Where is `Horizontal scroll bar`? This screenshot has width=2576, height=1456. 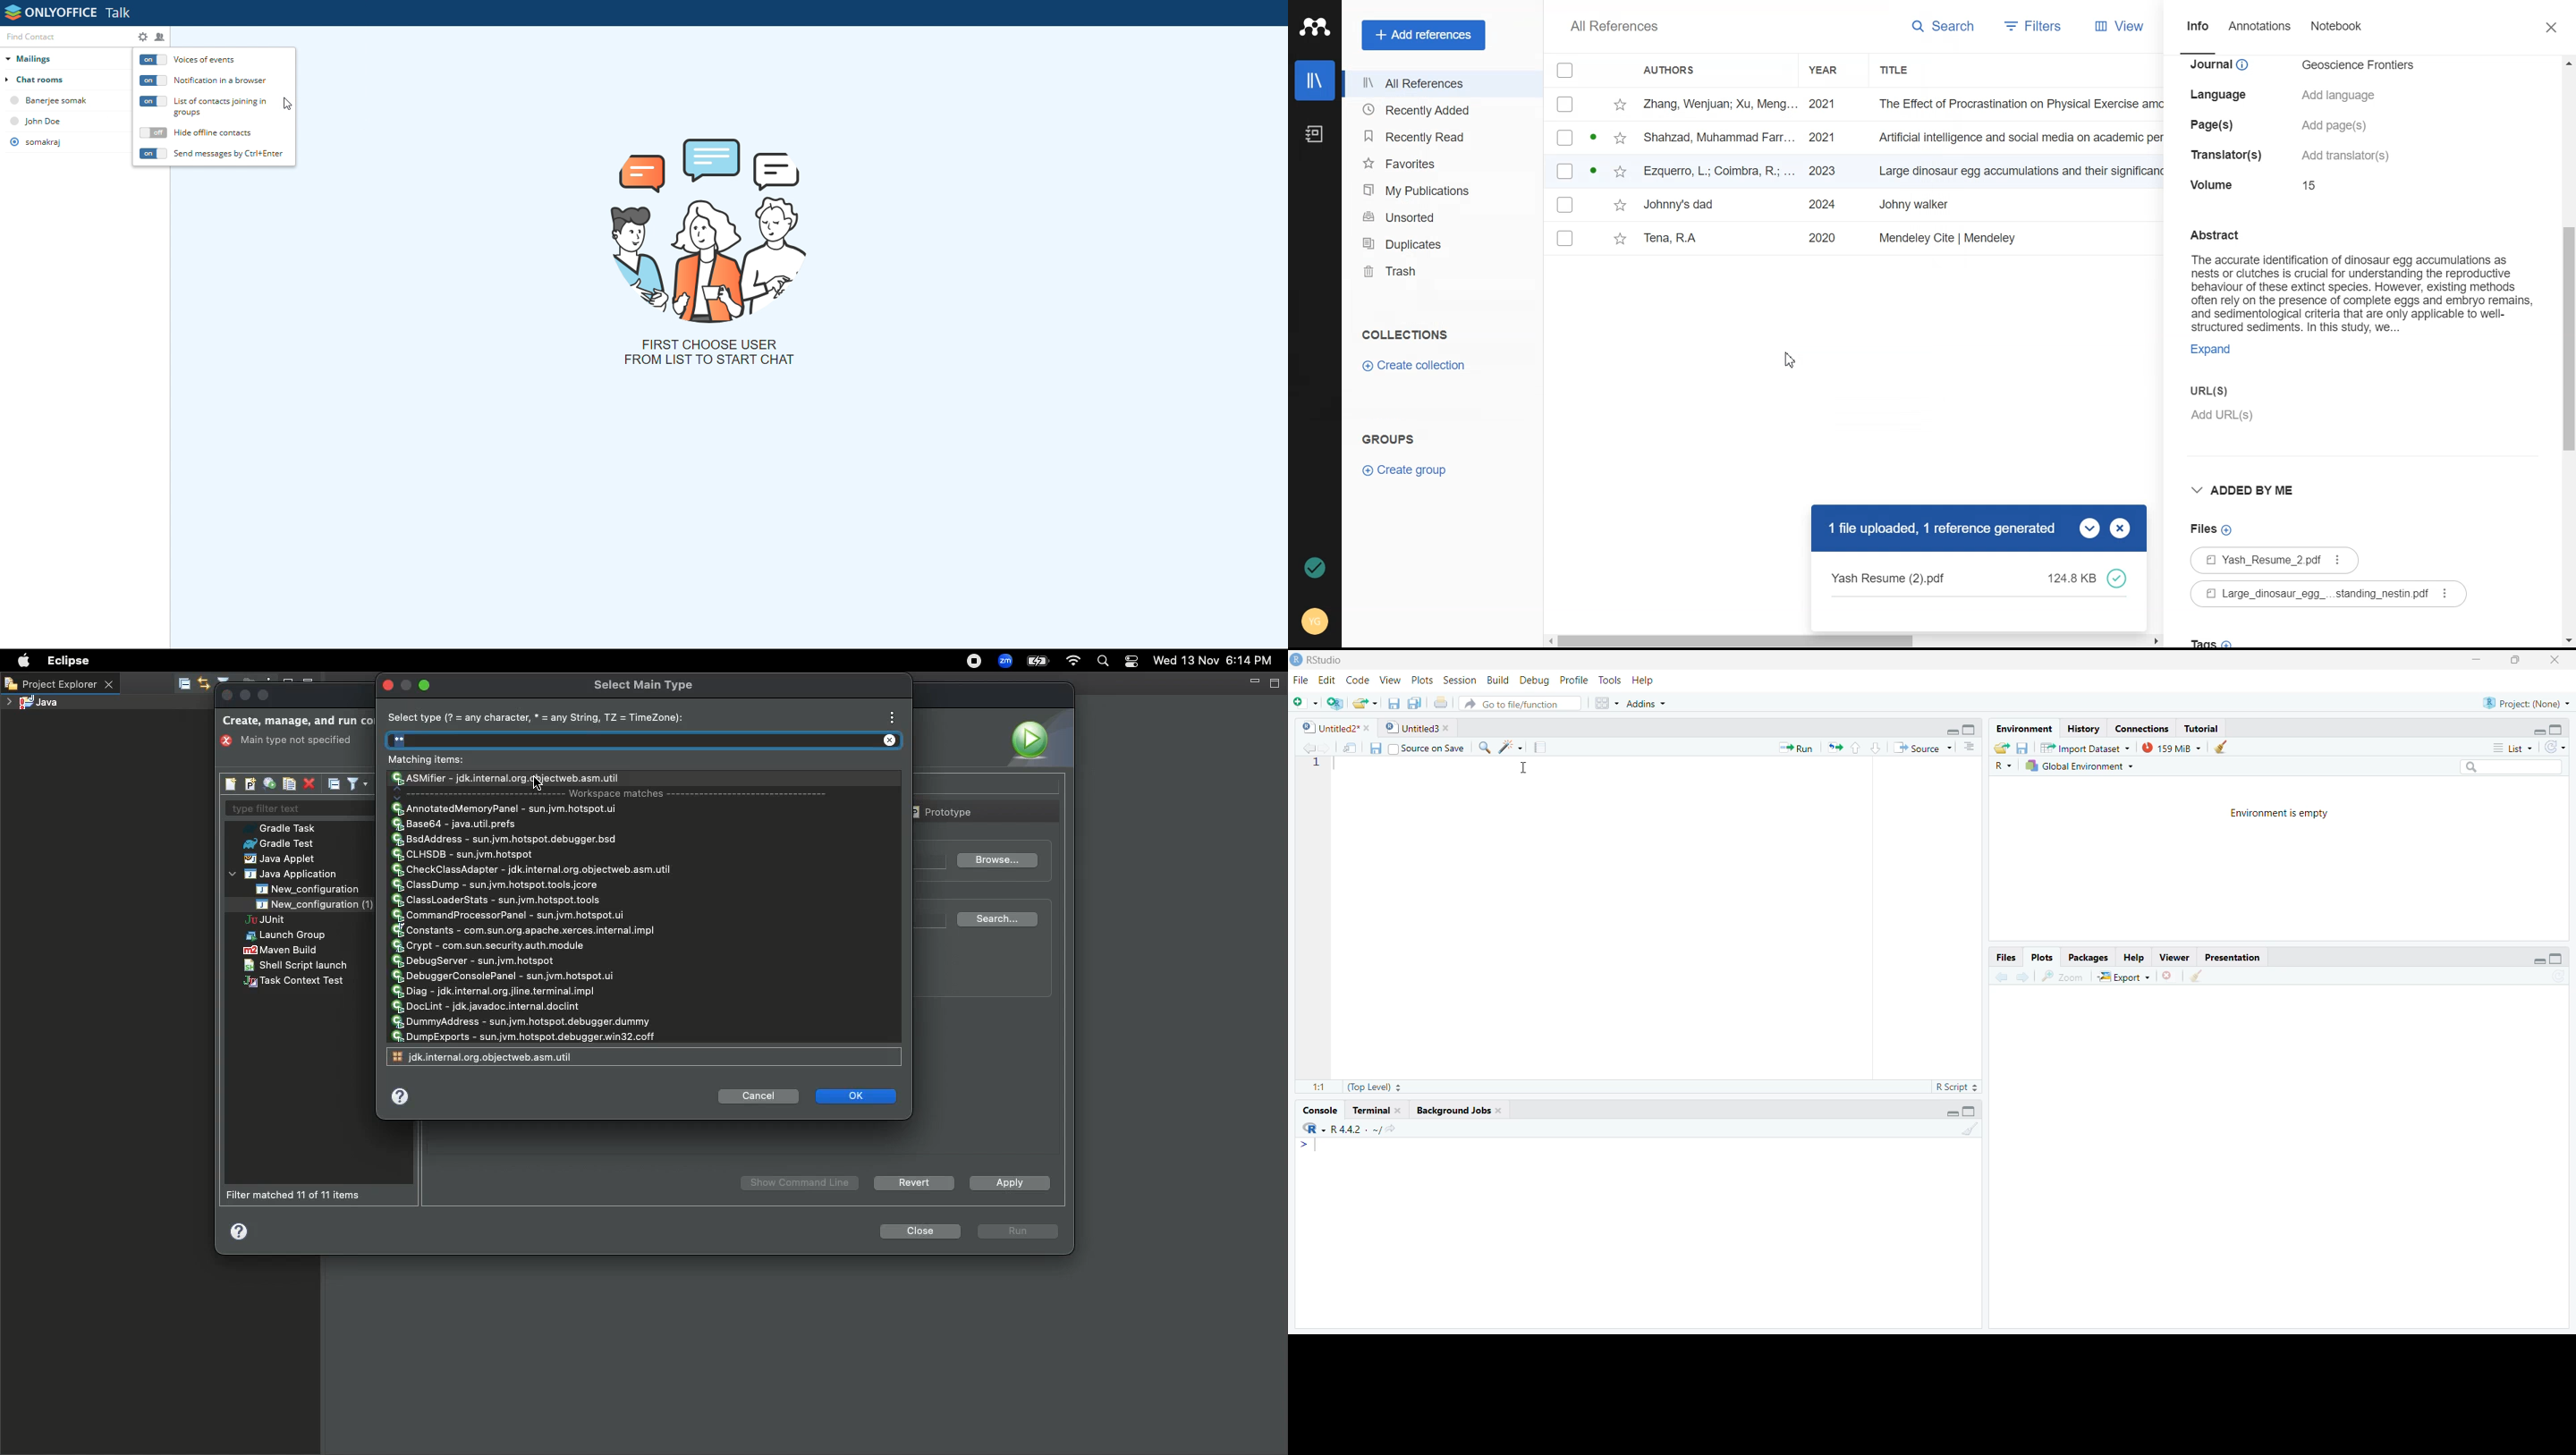
Horizontal scroll bar is located at coordinates (1856, 641).